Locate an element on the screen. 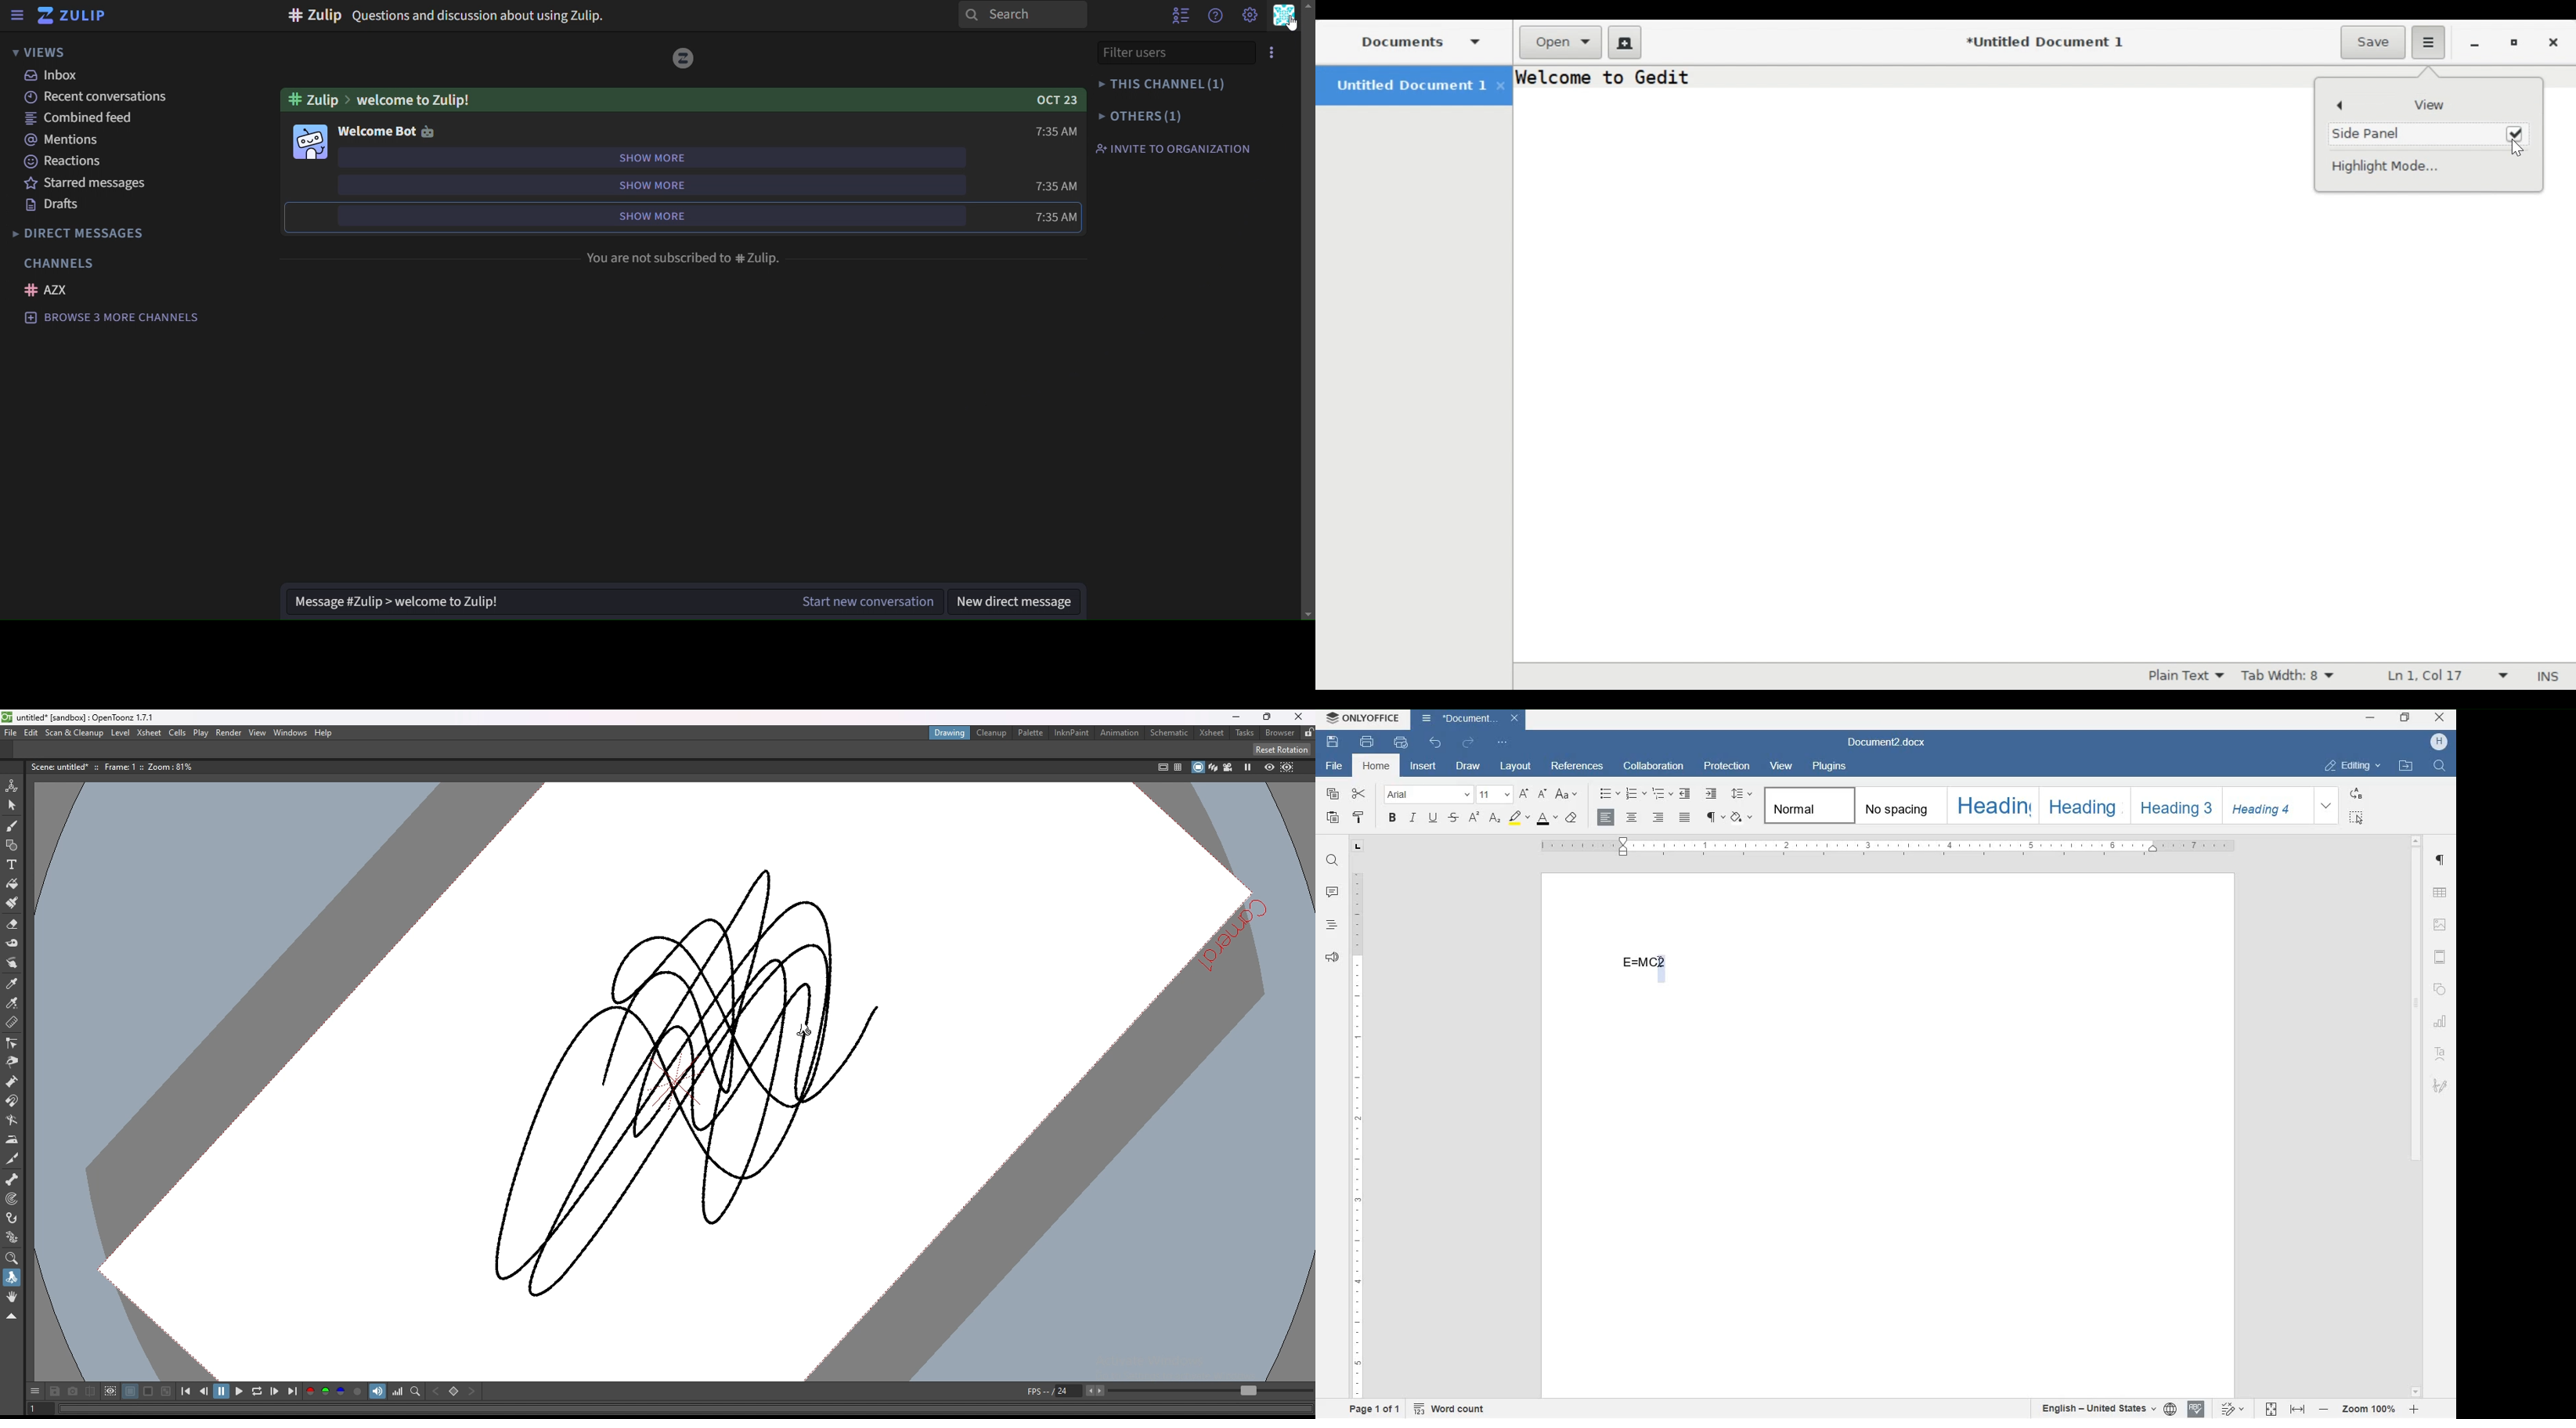 The height and width of the screenshot is (1428, 2576). type tool is located at coordinates (12, 864).